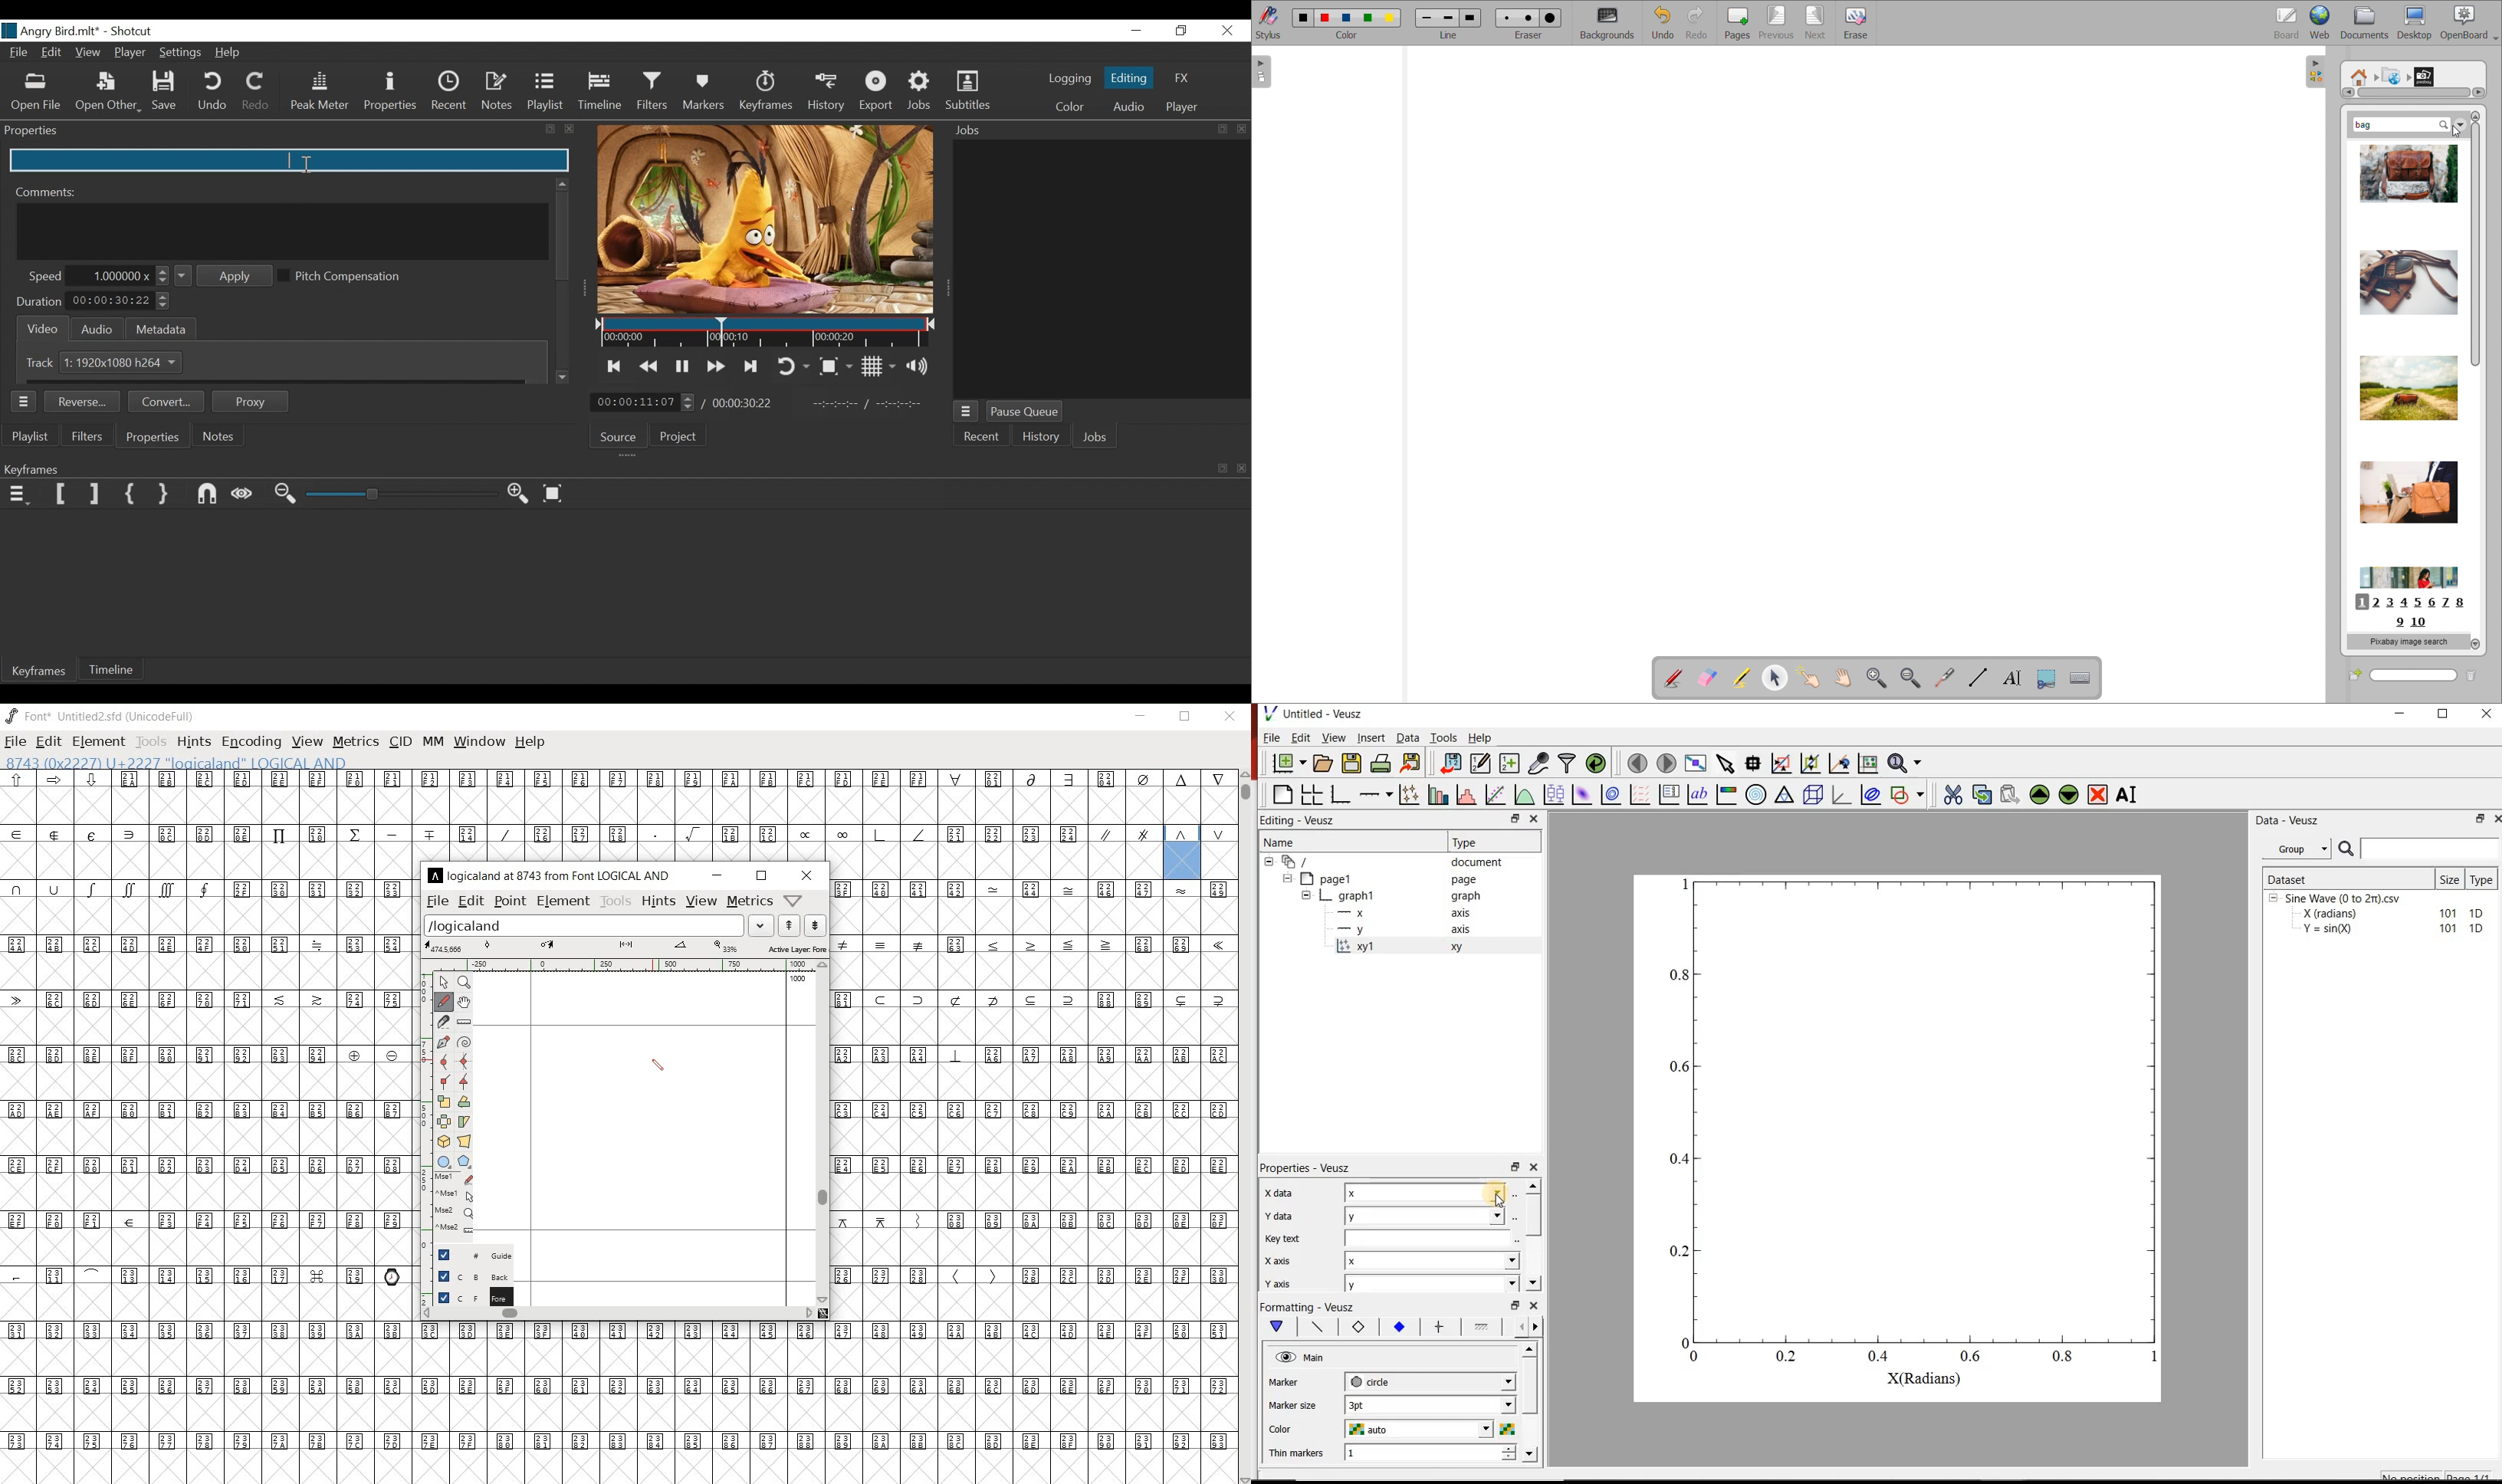 The image size is (2520, 1484). What do you see at coordinates (178, 763) in the screenshot?
I see `8743 (0x22227) U+2227 "logicaland" LOGICAL AND` at bounding box center [178, 763].